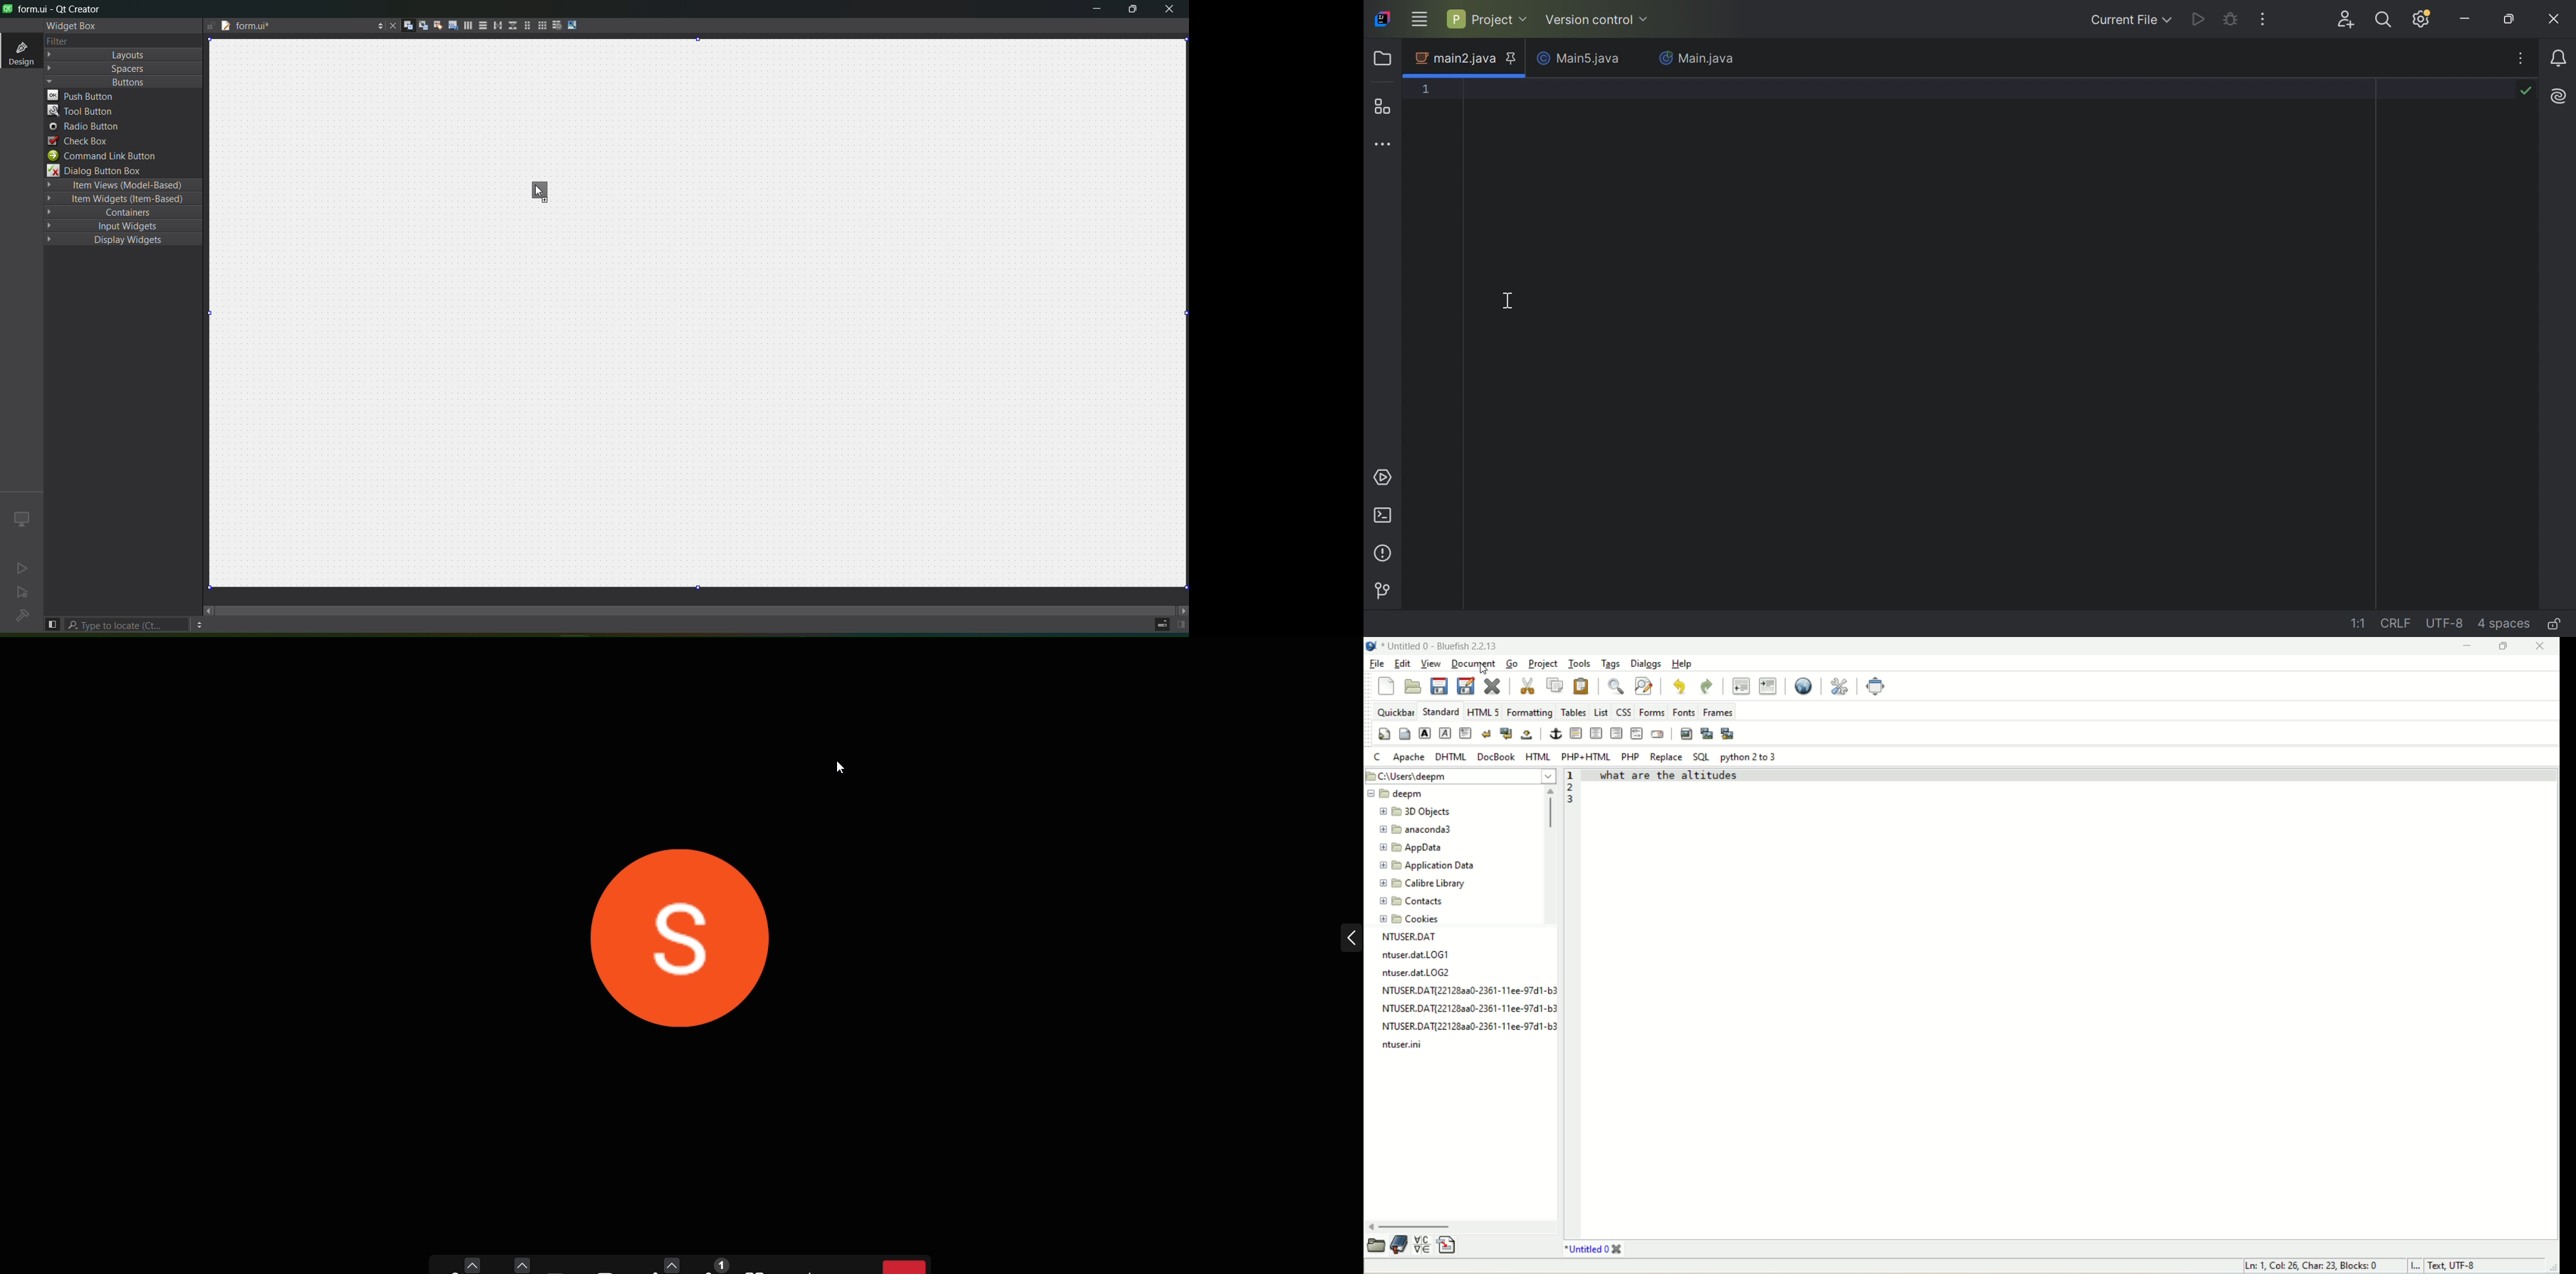 This screenshot has height=1288, width=2576. What do you see at coordinates (1671, 773) in the screenshot?
I see `what are the altitudes ` at bounding box center [1671, 773].